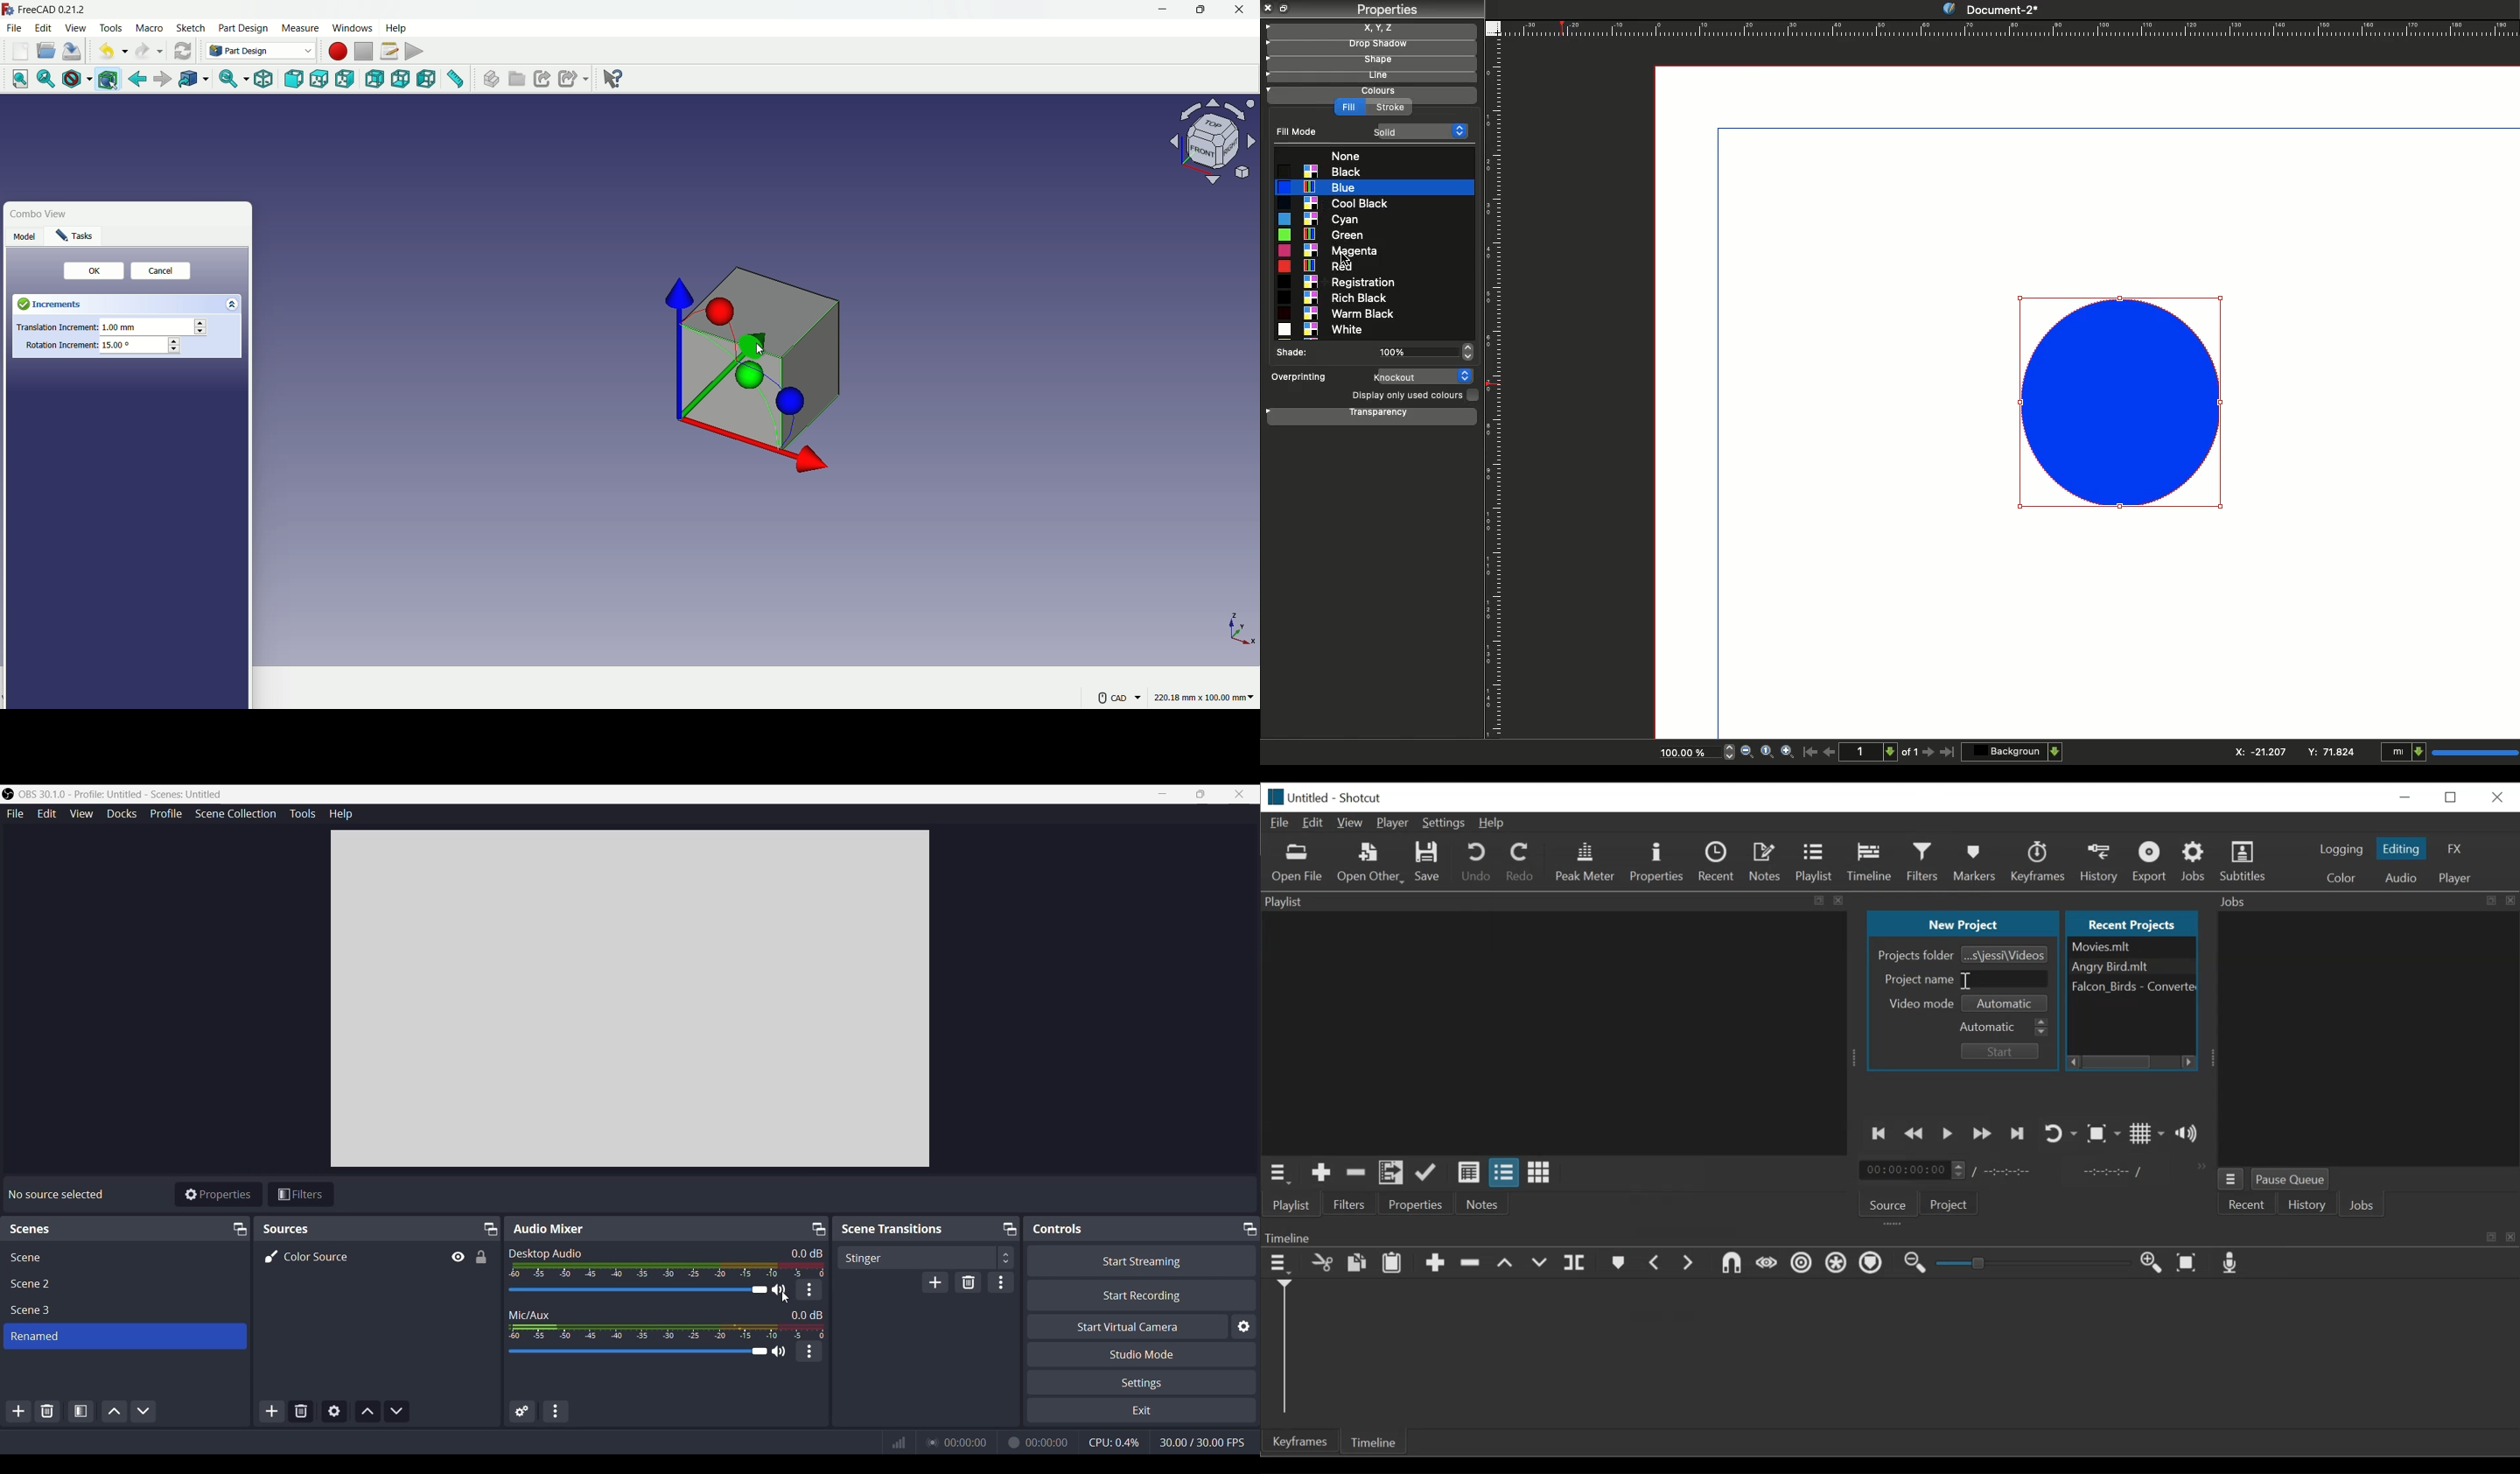 Image resolution: width=2520 pixels, height=1484 pixels. I want to click on Player, so click(2454, 879).